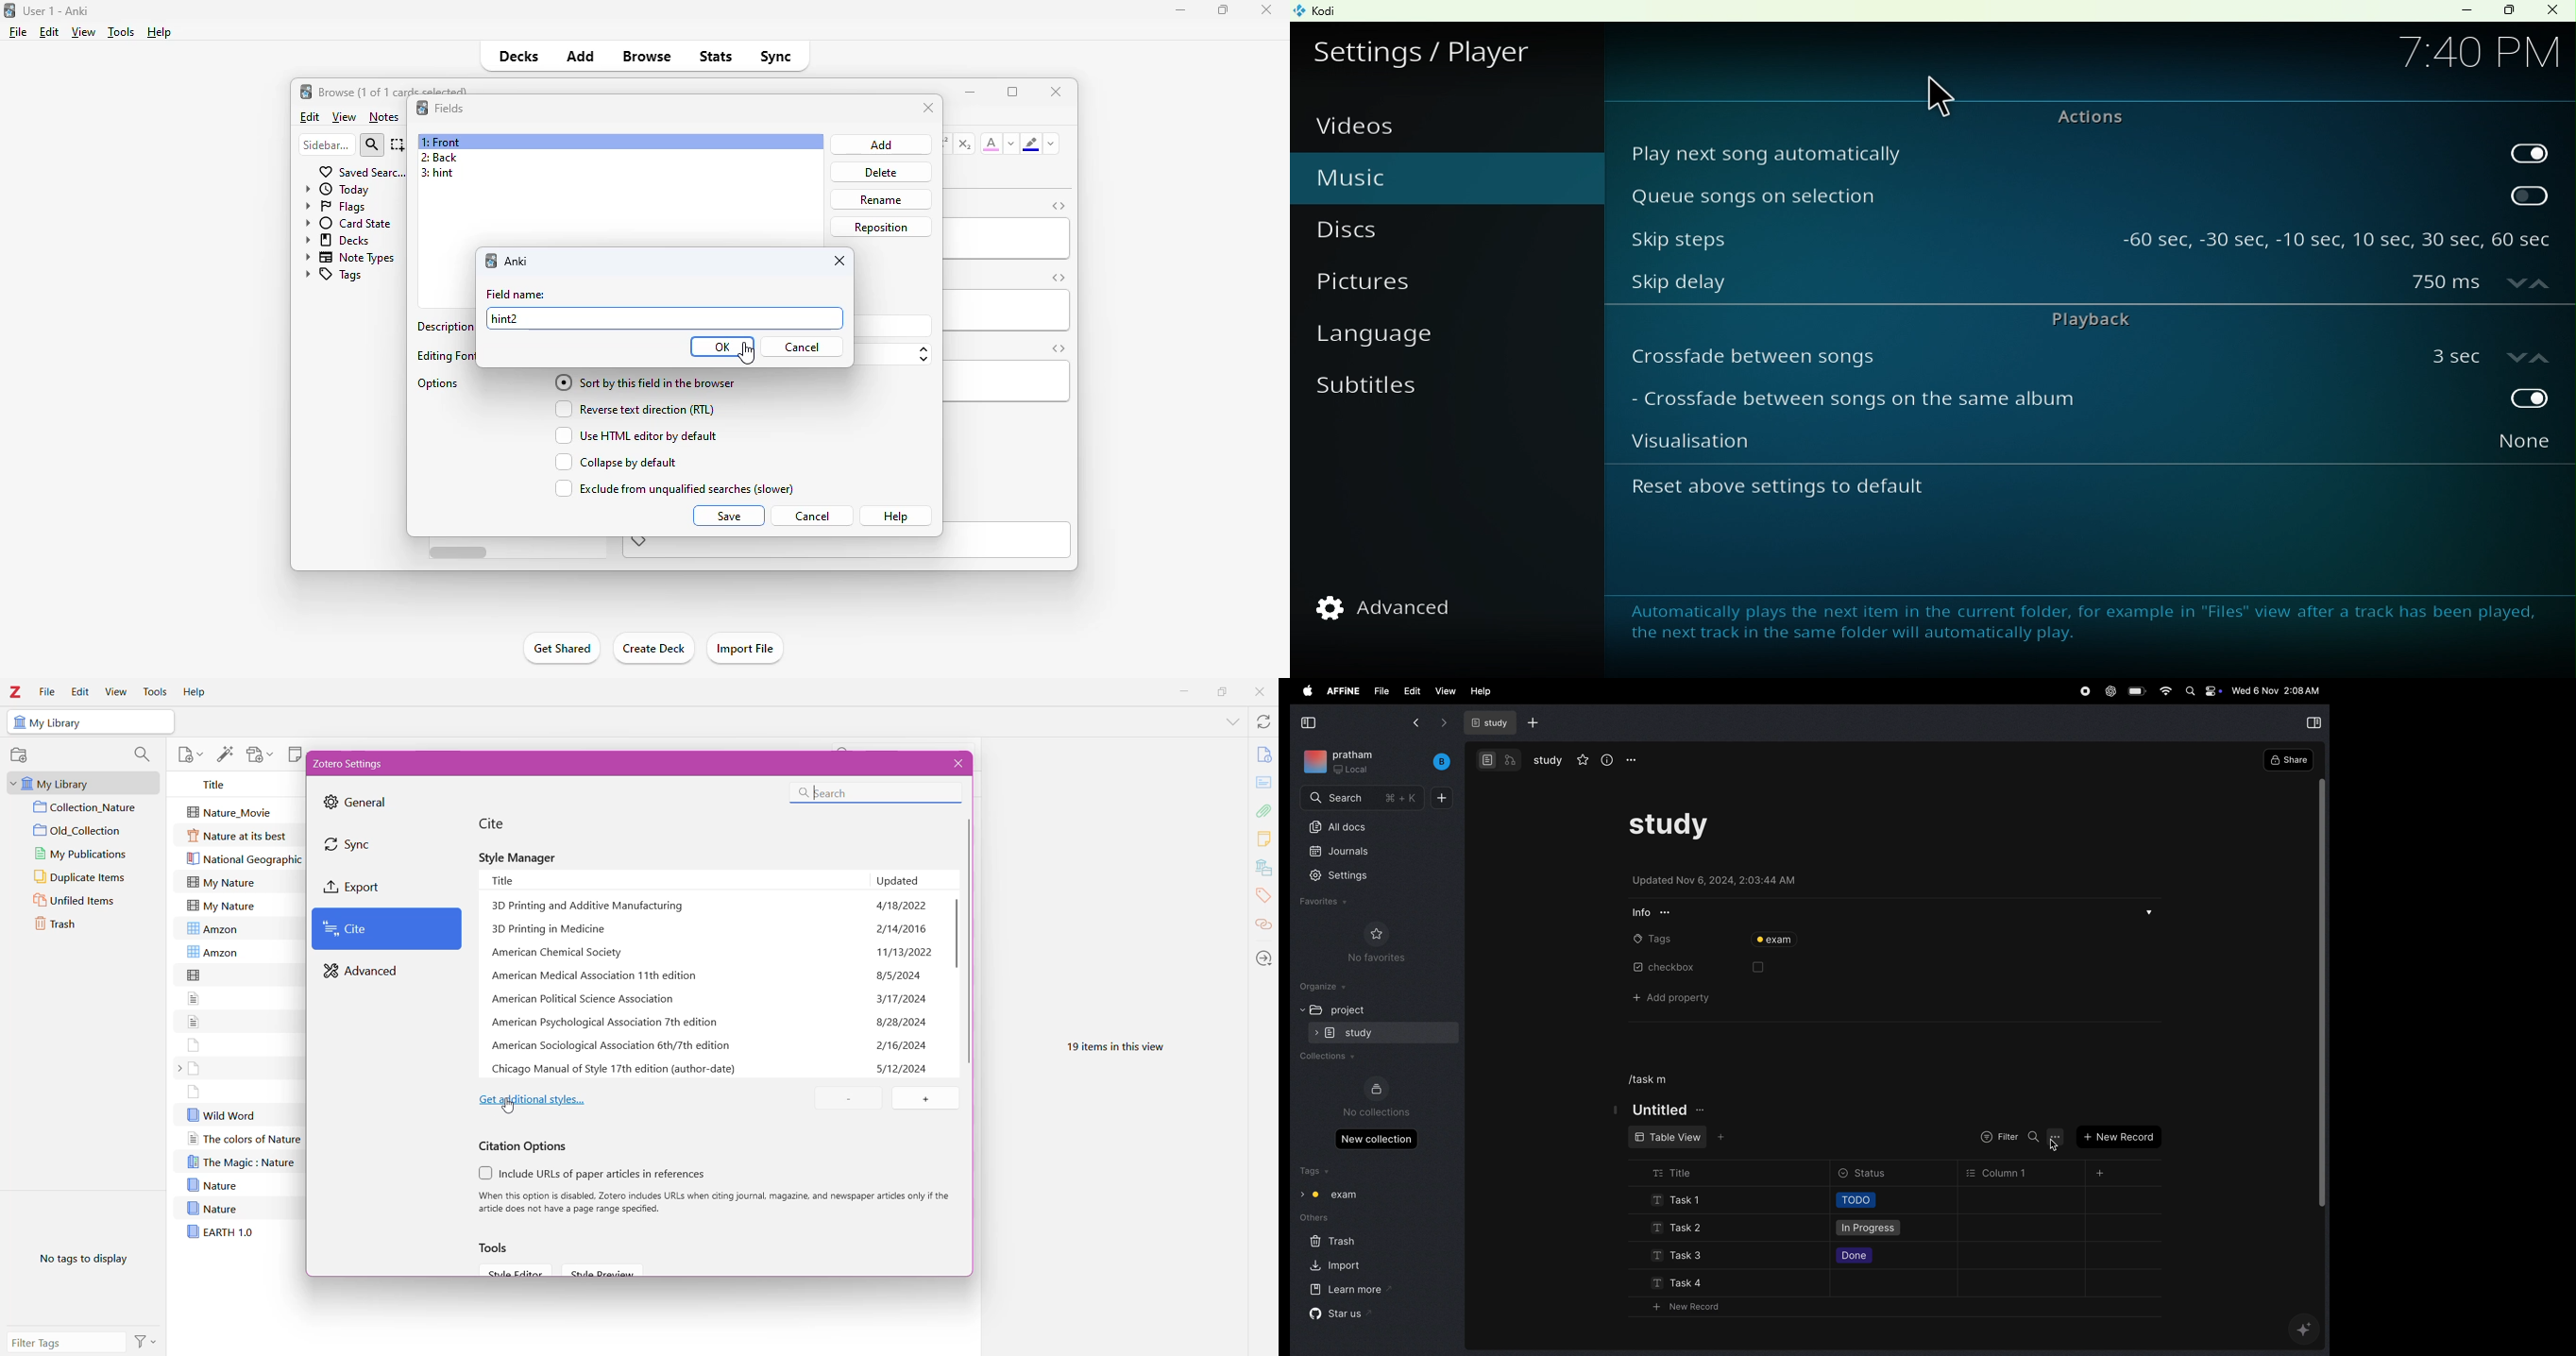 The width and height of the screenshot is (2576, 1372). What do you see at coordinates (964, 144) in the screenshot?
I see `subscript` at bounding box center [964, 144].